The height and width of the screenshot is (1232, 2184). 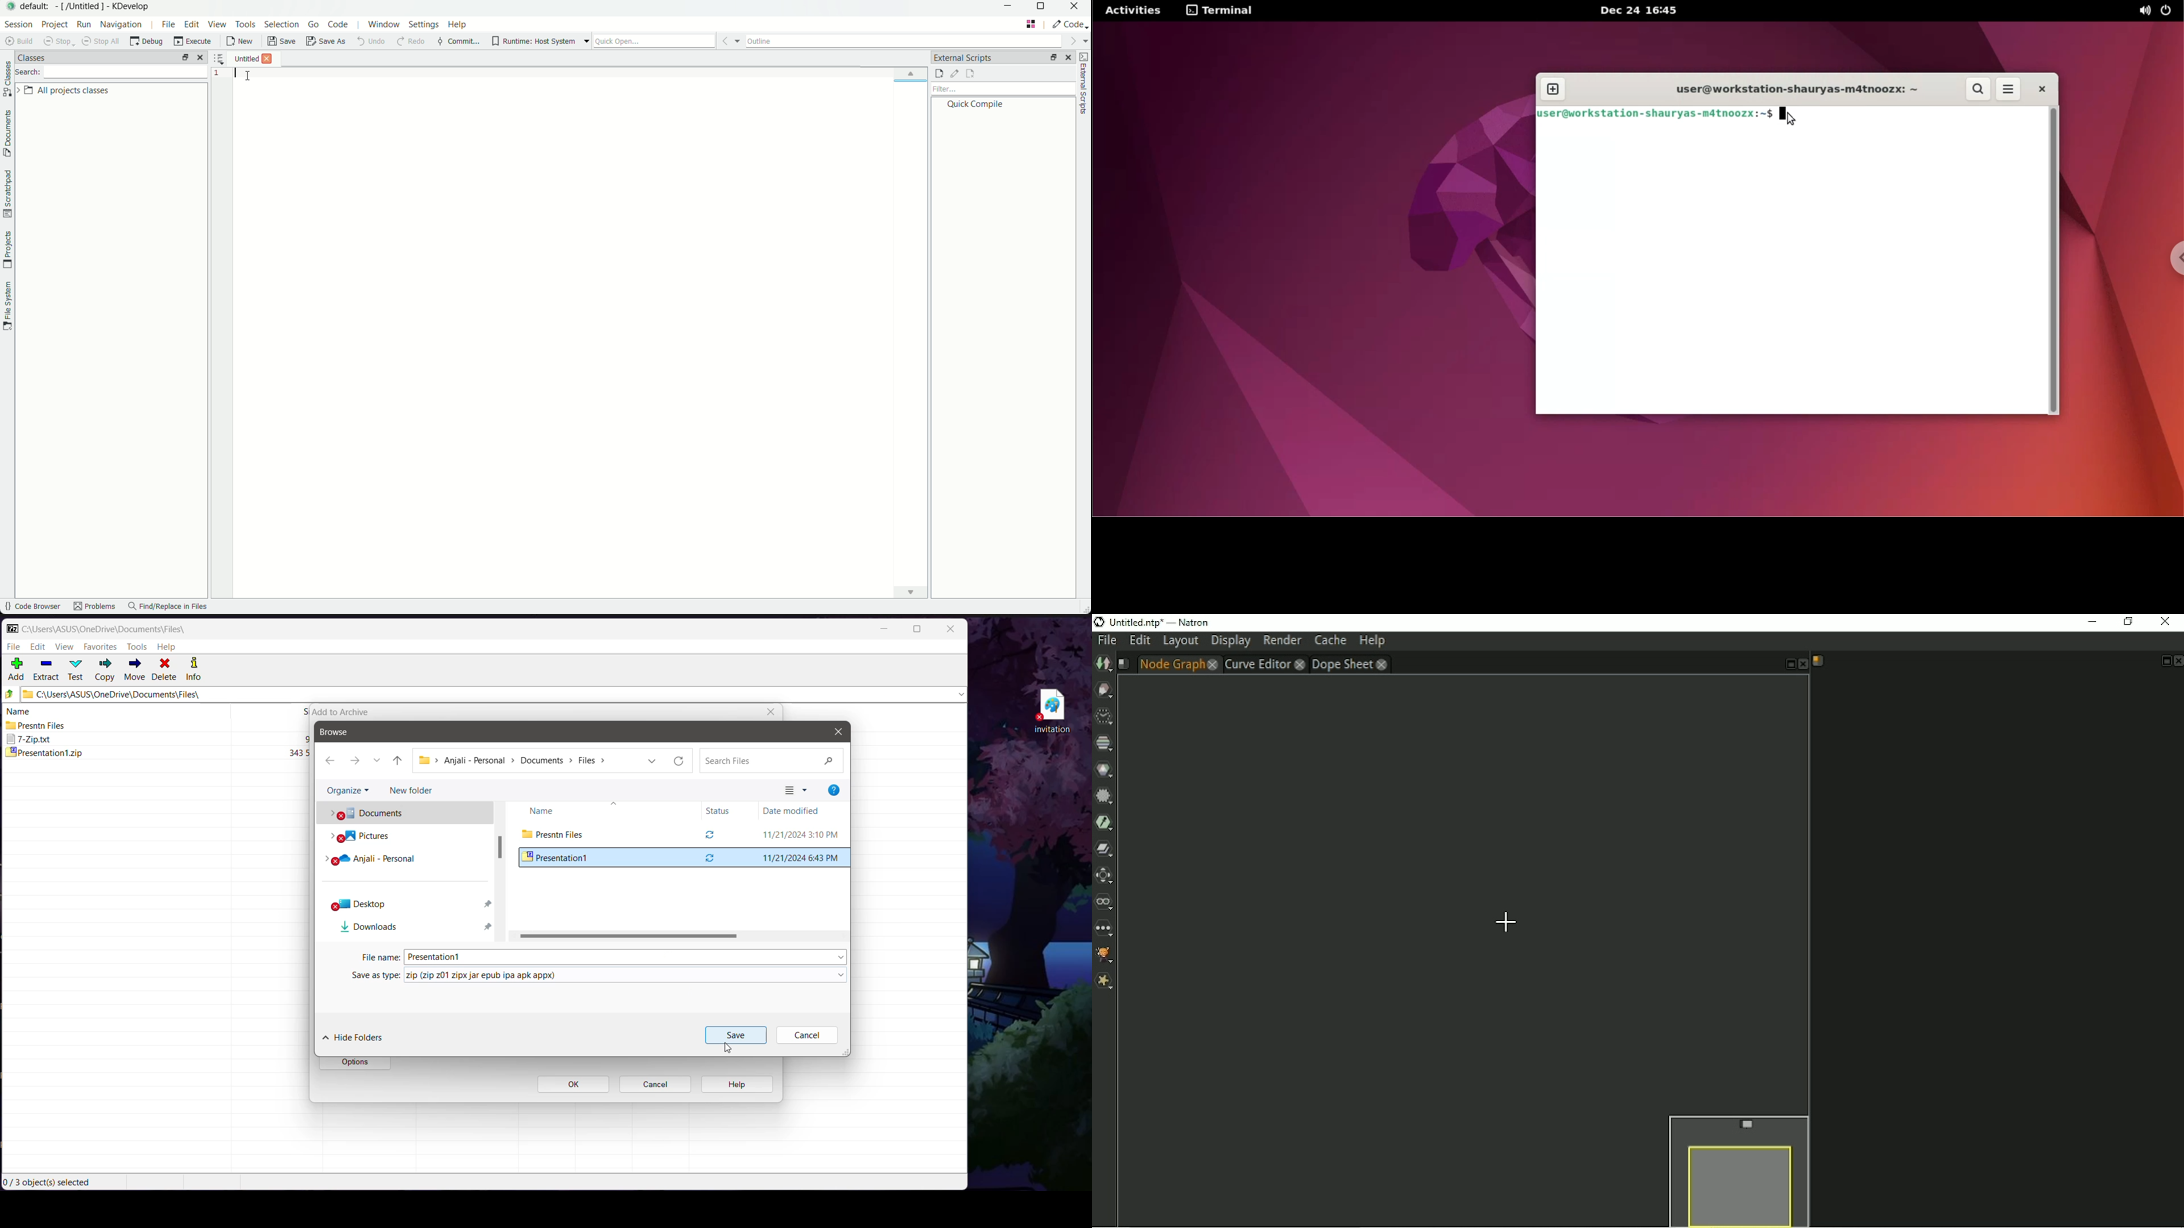 I want to click on edit, so click(x=190, y=24).